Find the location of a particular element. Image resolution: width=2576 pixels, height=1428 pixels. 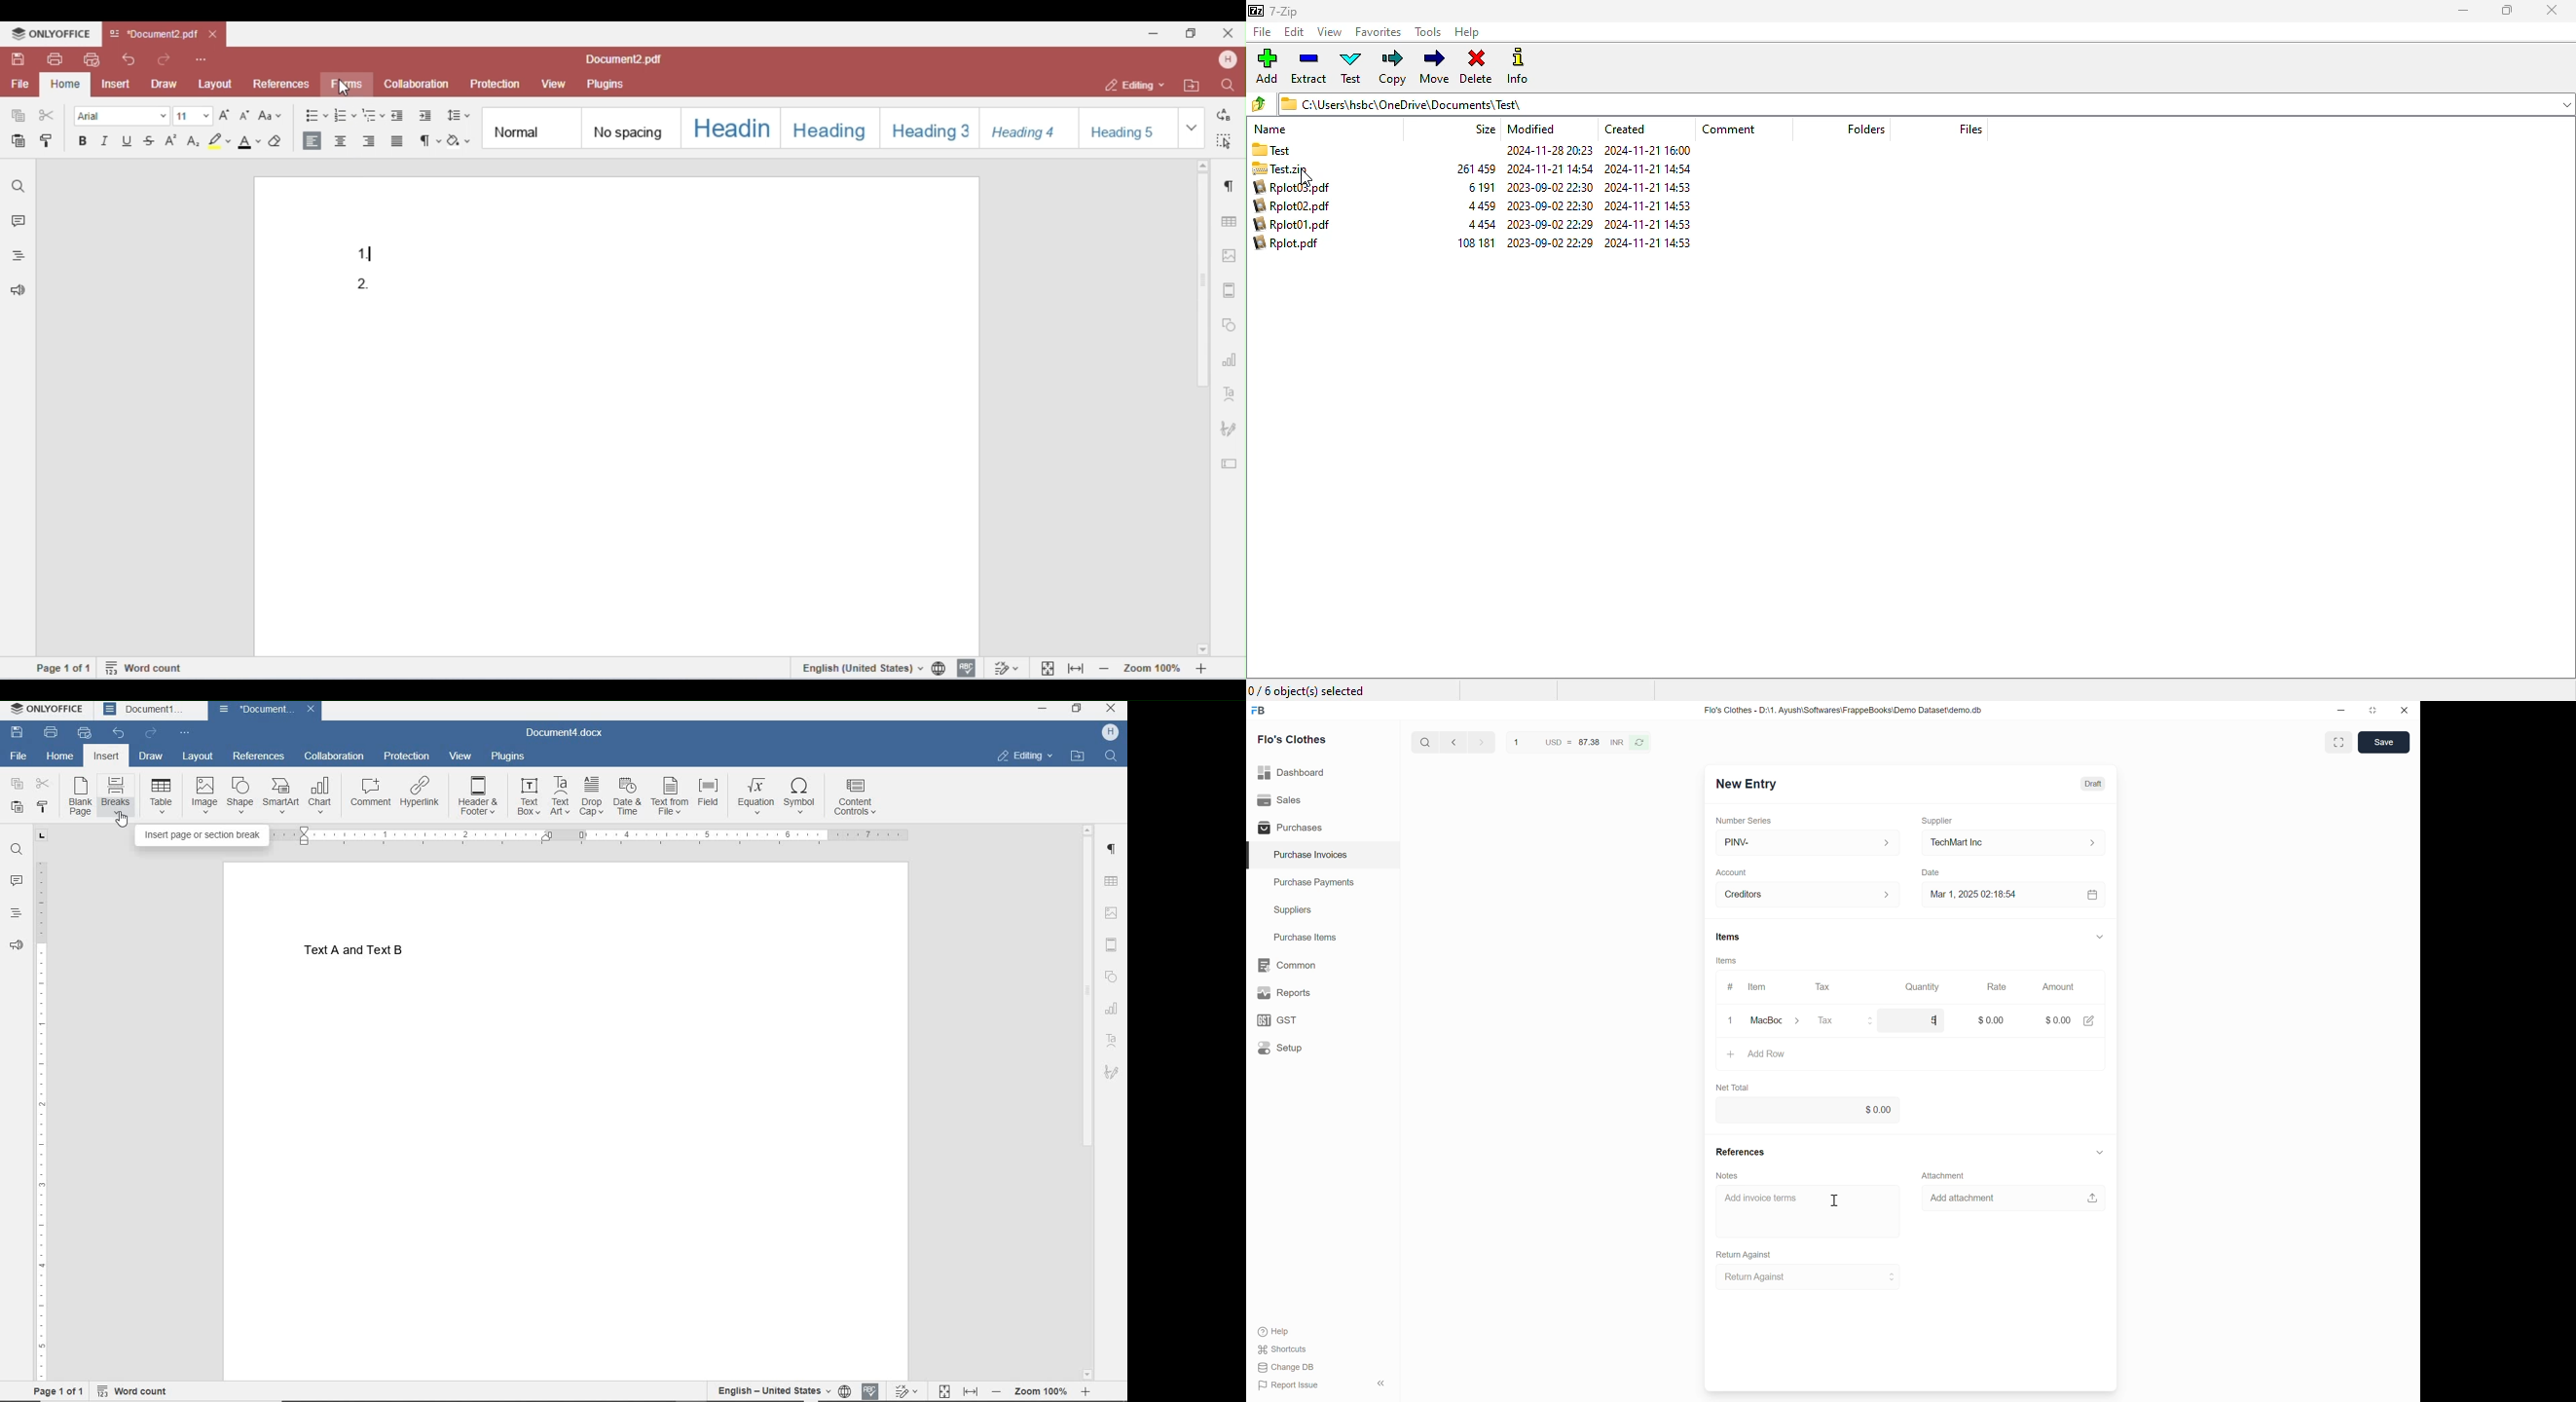

0.00 is located at coordinates (1808, 1109).